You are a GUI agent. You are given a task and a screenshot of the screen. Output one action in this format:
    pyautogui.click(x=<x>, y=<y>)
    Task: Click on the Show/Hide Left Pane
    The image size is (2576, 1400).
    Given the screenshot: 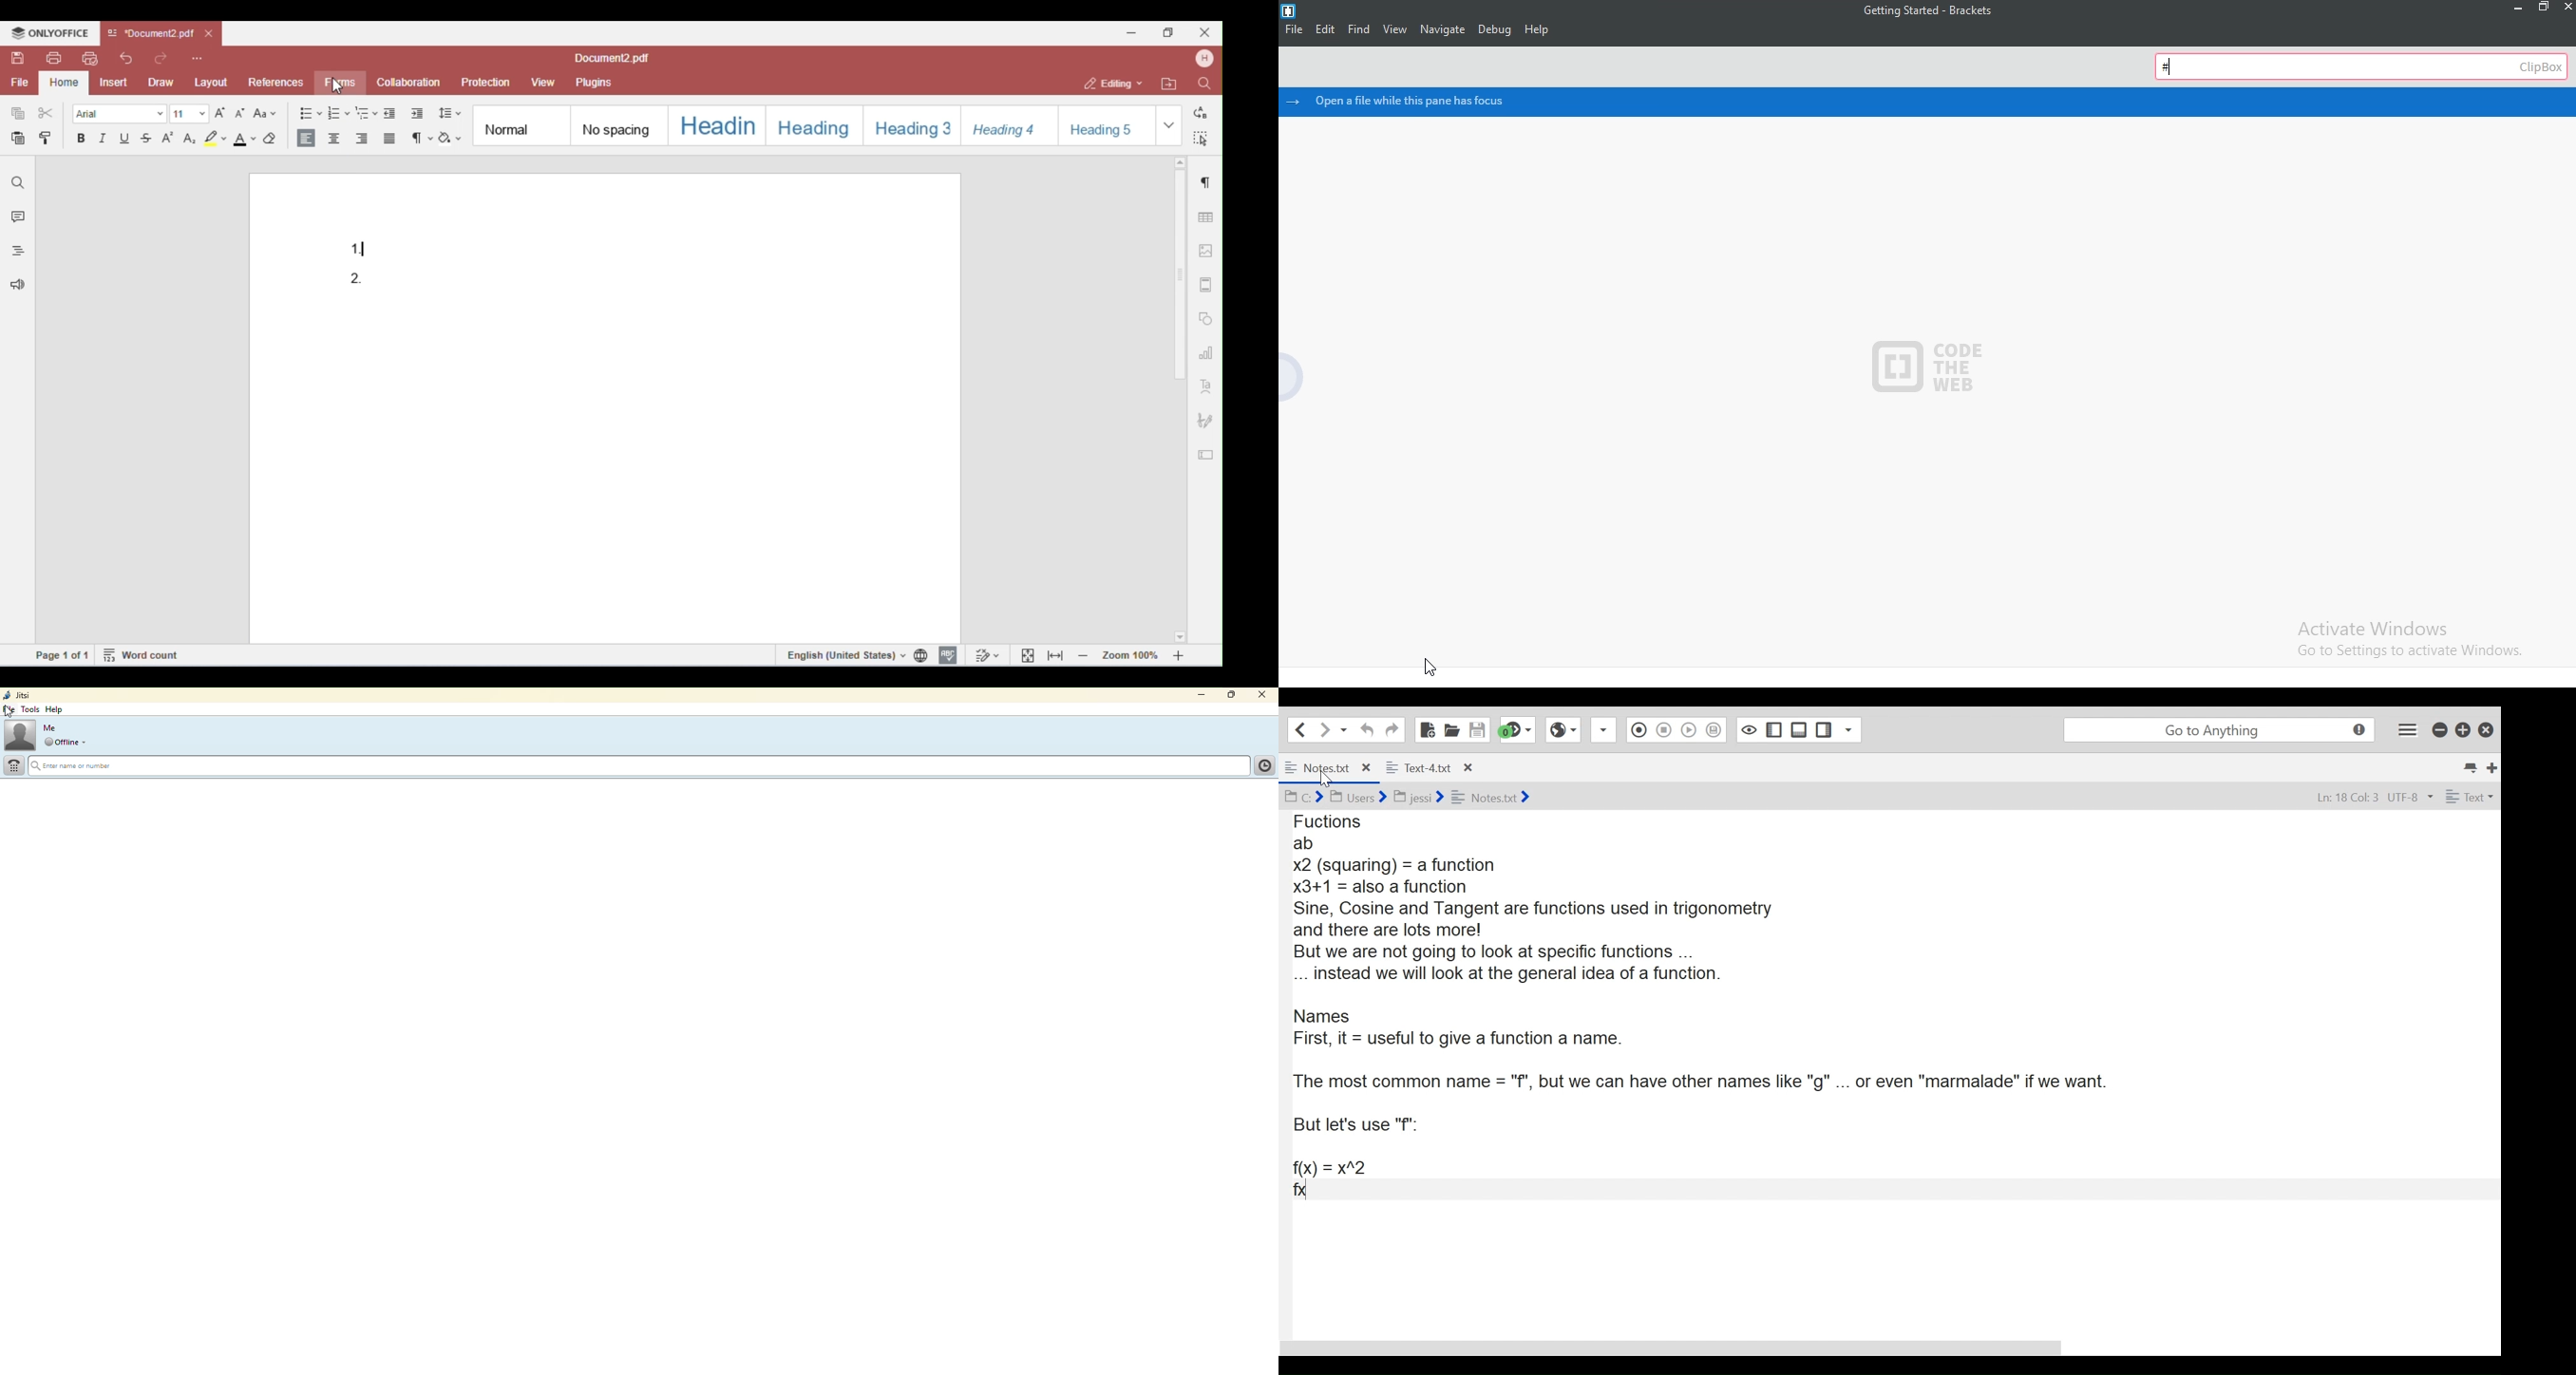 What is the action you would take?
    pyautogui.click(x=1773, y=730)
    